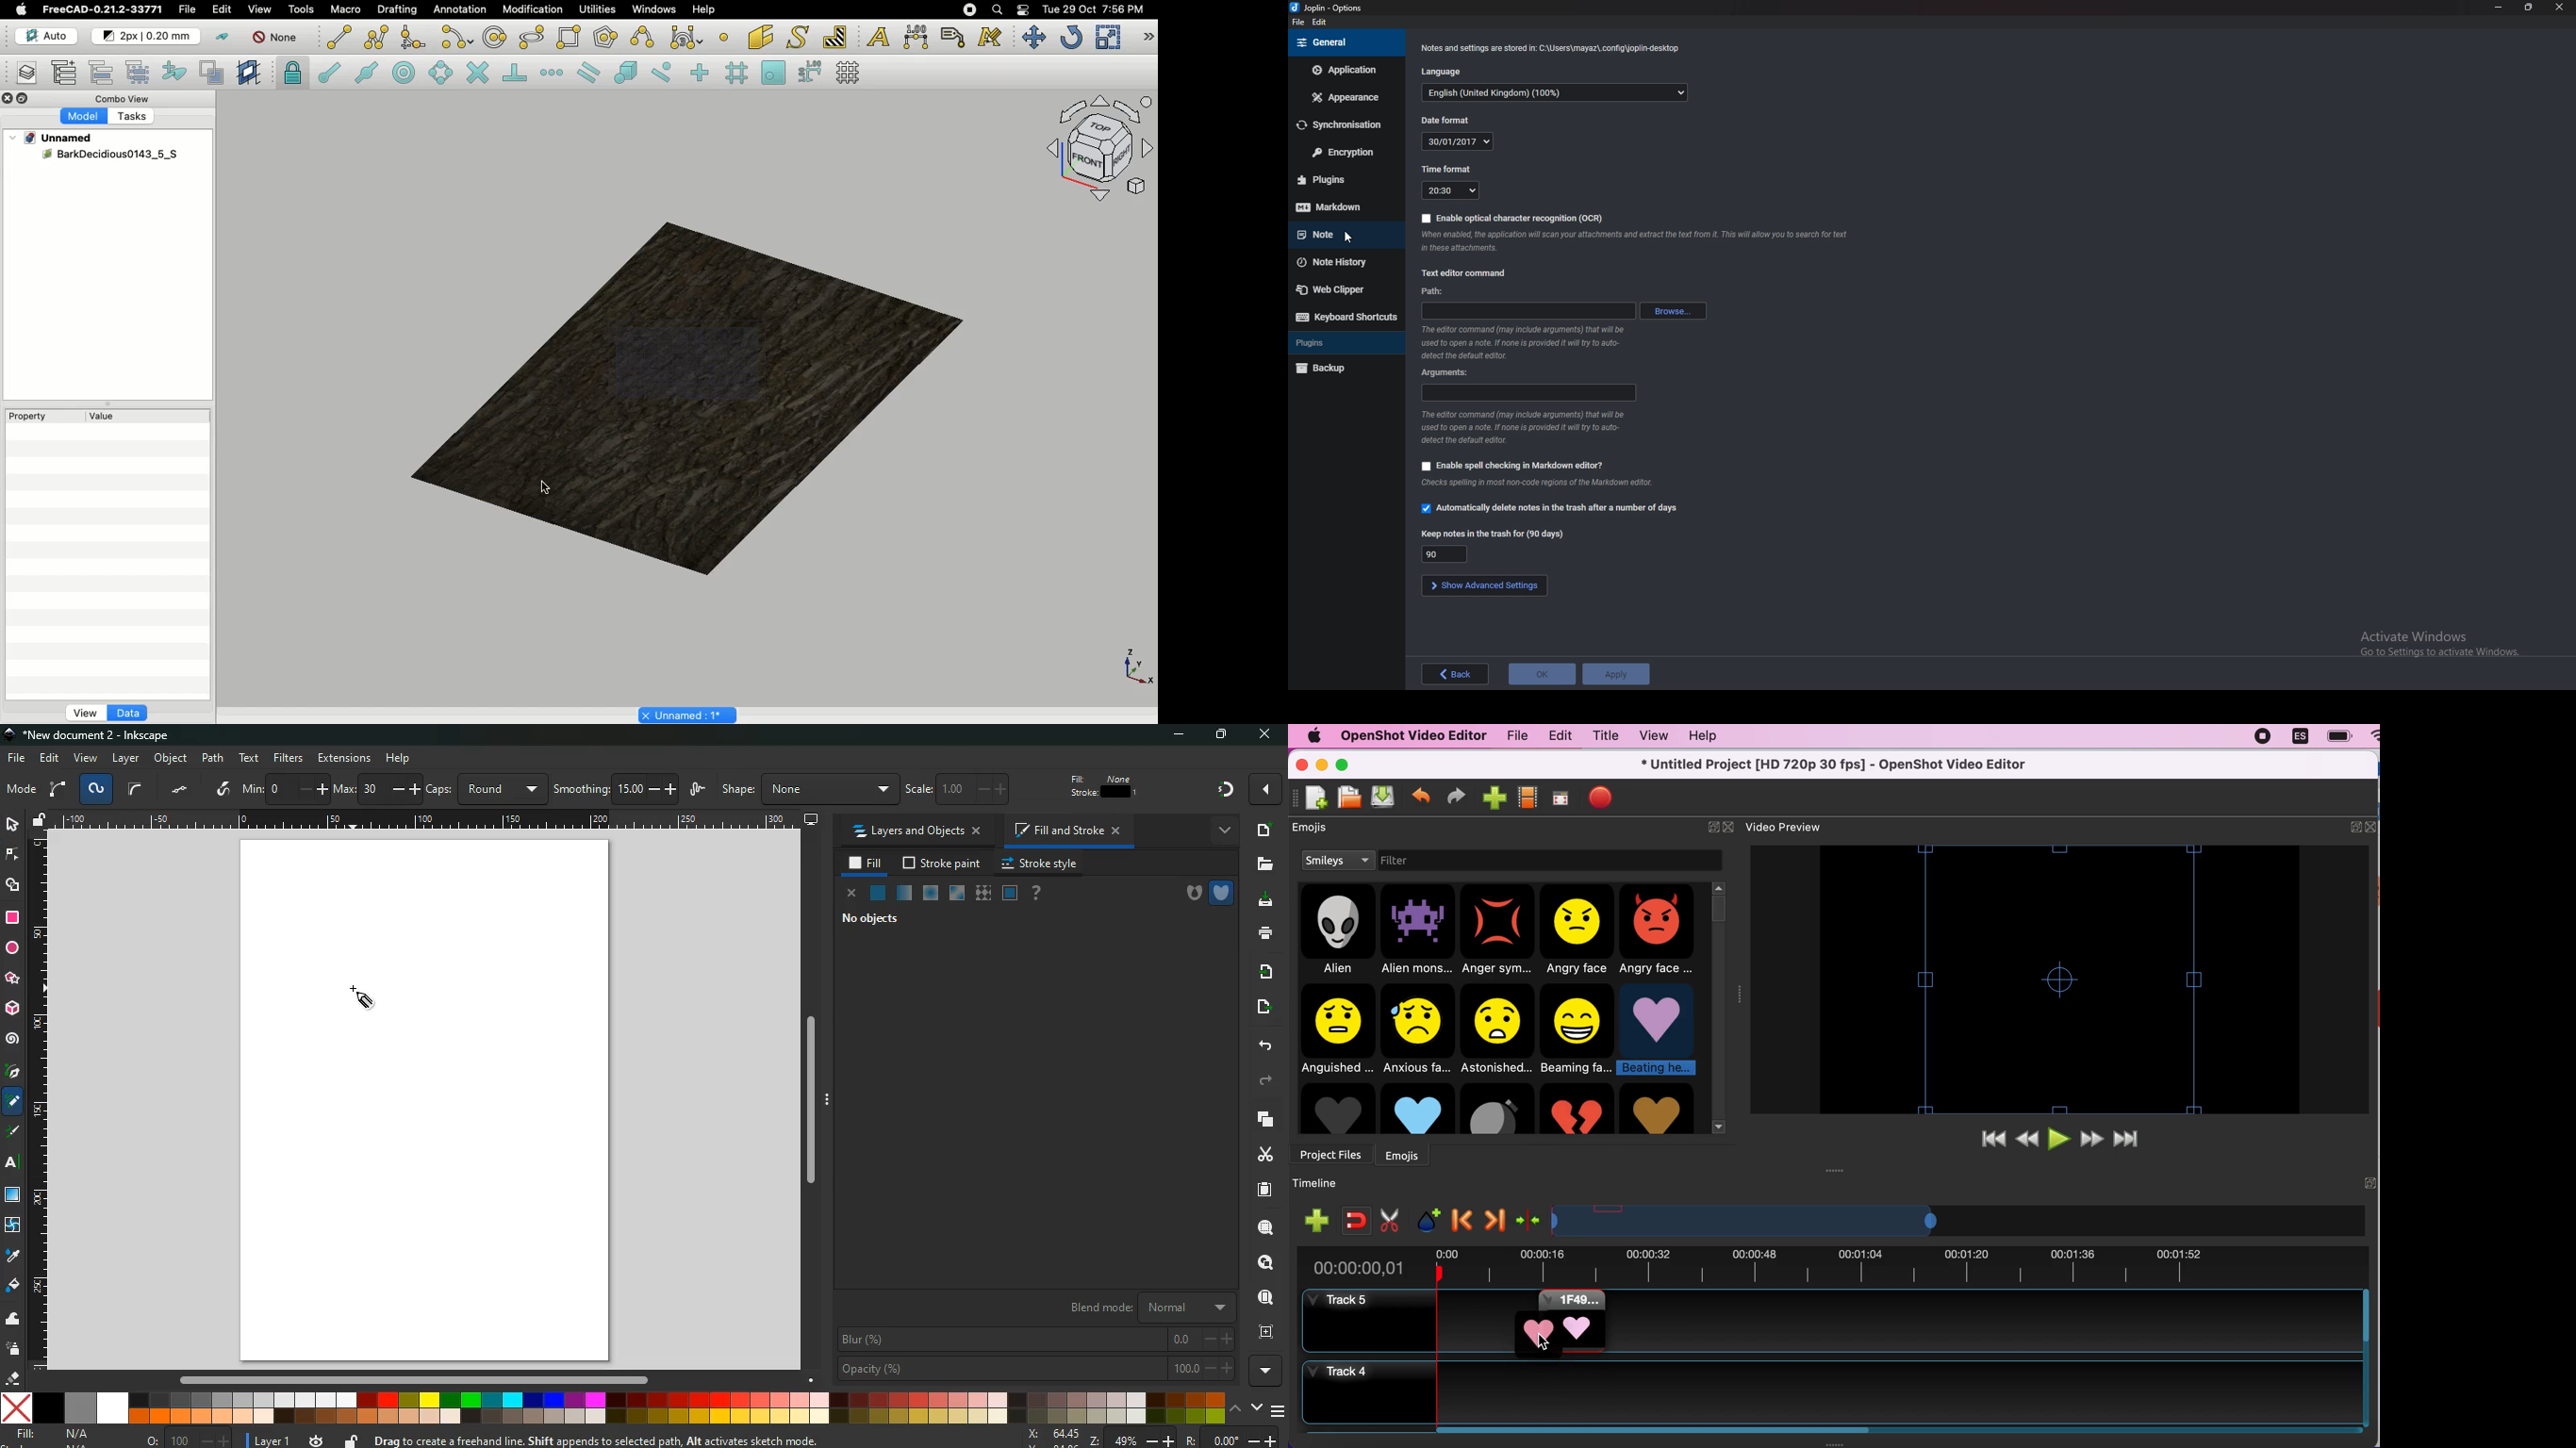 This screenshot has width=2576, height=1456. What do you see at coordinates (1838, 763) in the screenshot?
I see `* Untitled Project [HD 720p 30 fps] - OpenShot Video Editor` at bounding box center [1838, 763].